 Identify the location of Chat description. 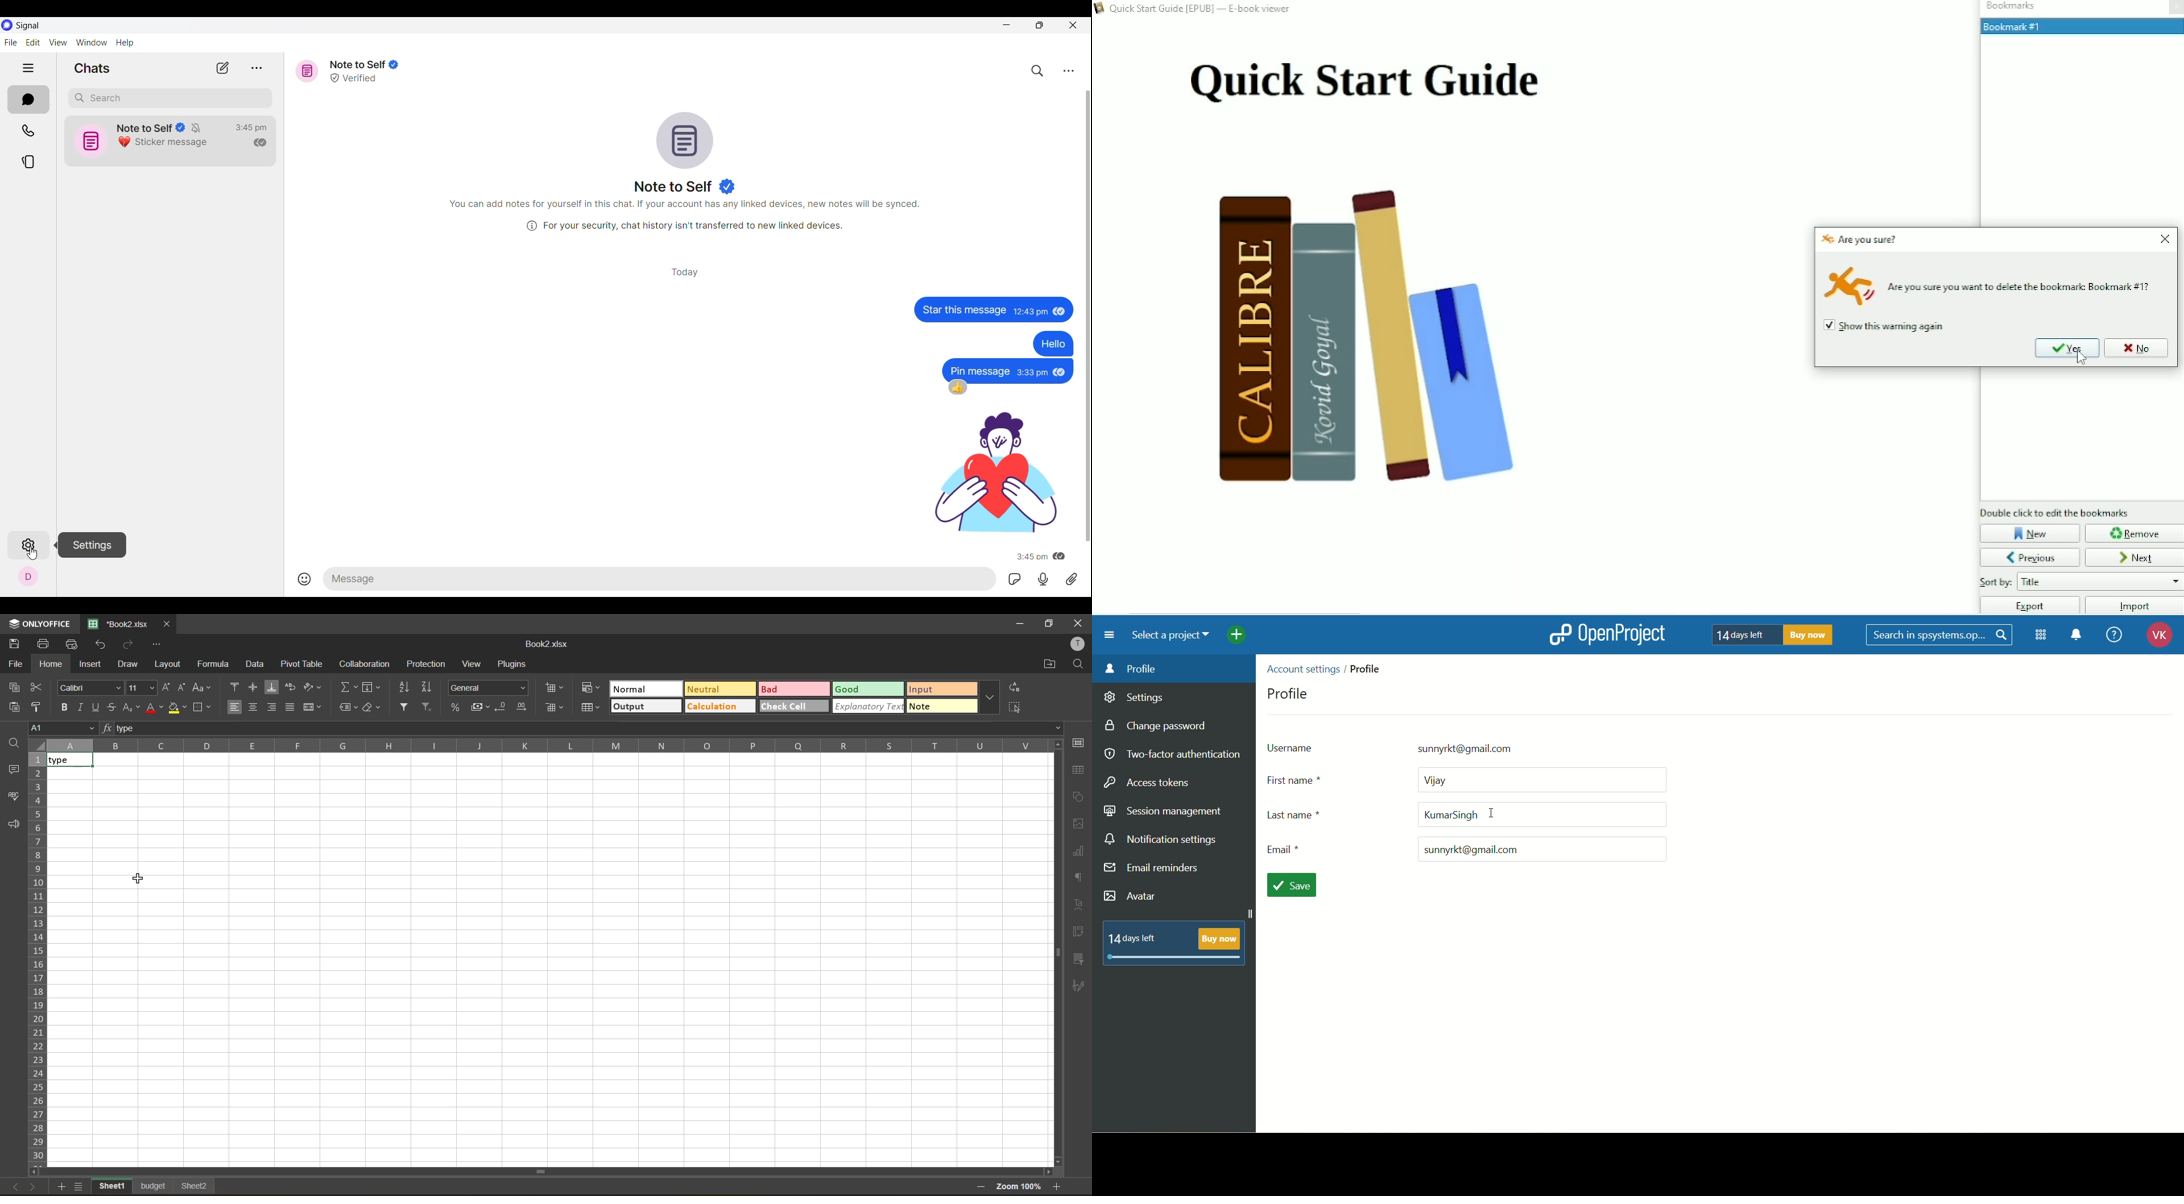
(685, 215).